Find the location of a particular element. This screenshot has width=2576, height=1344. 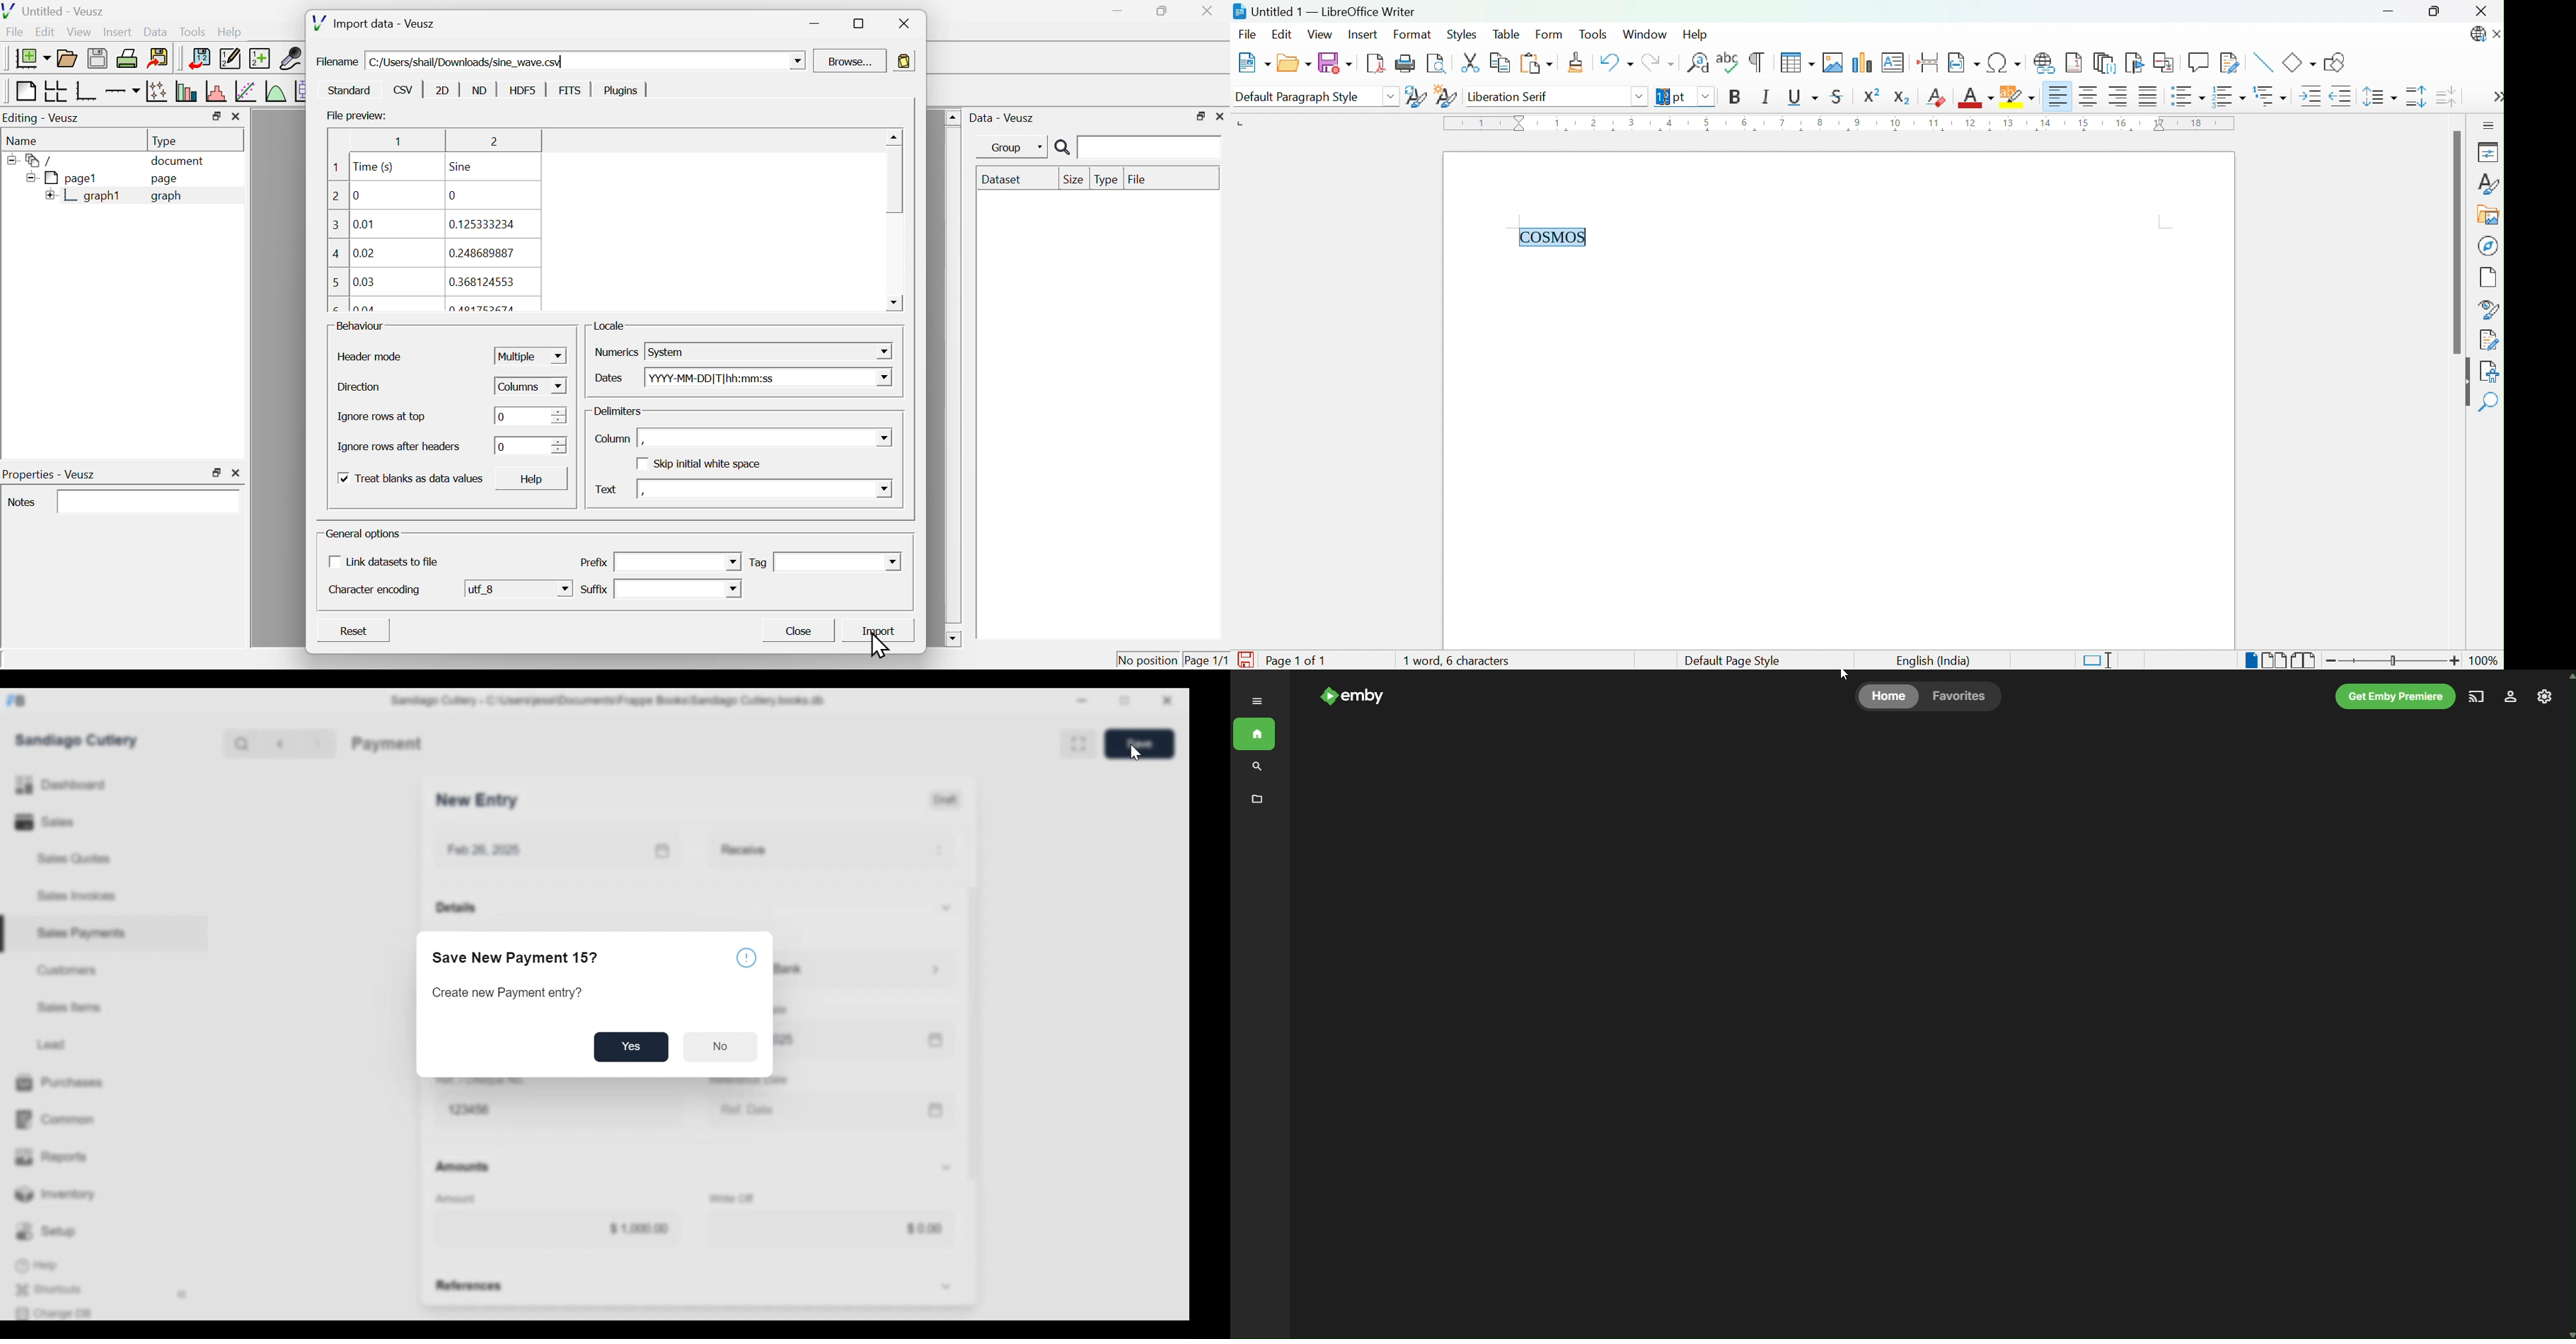

type is located at coordinates (167, 140).